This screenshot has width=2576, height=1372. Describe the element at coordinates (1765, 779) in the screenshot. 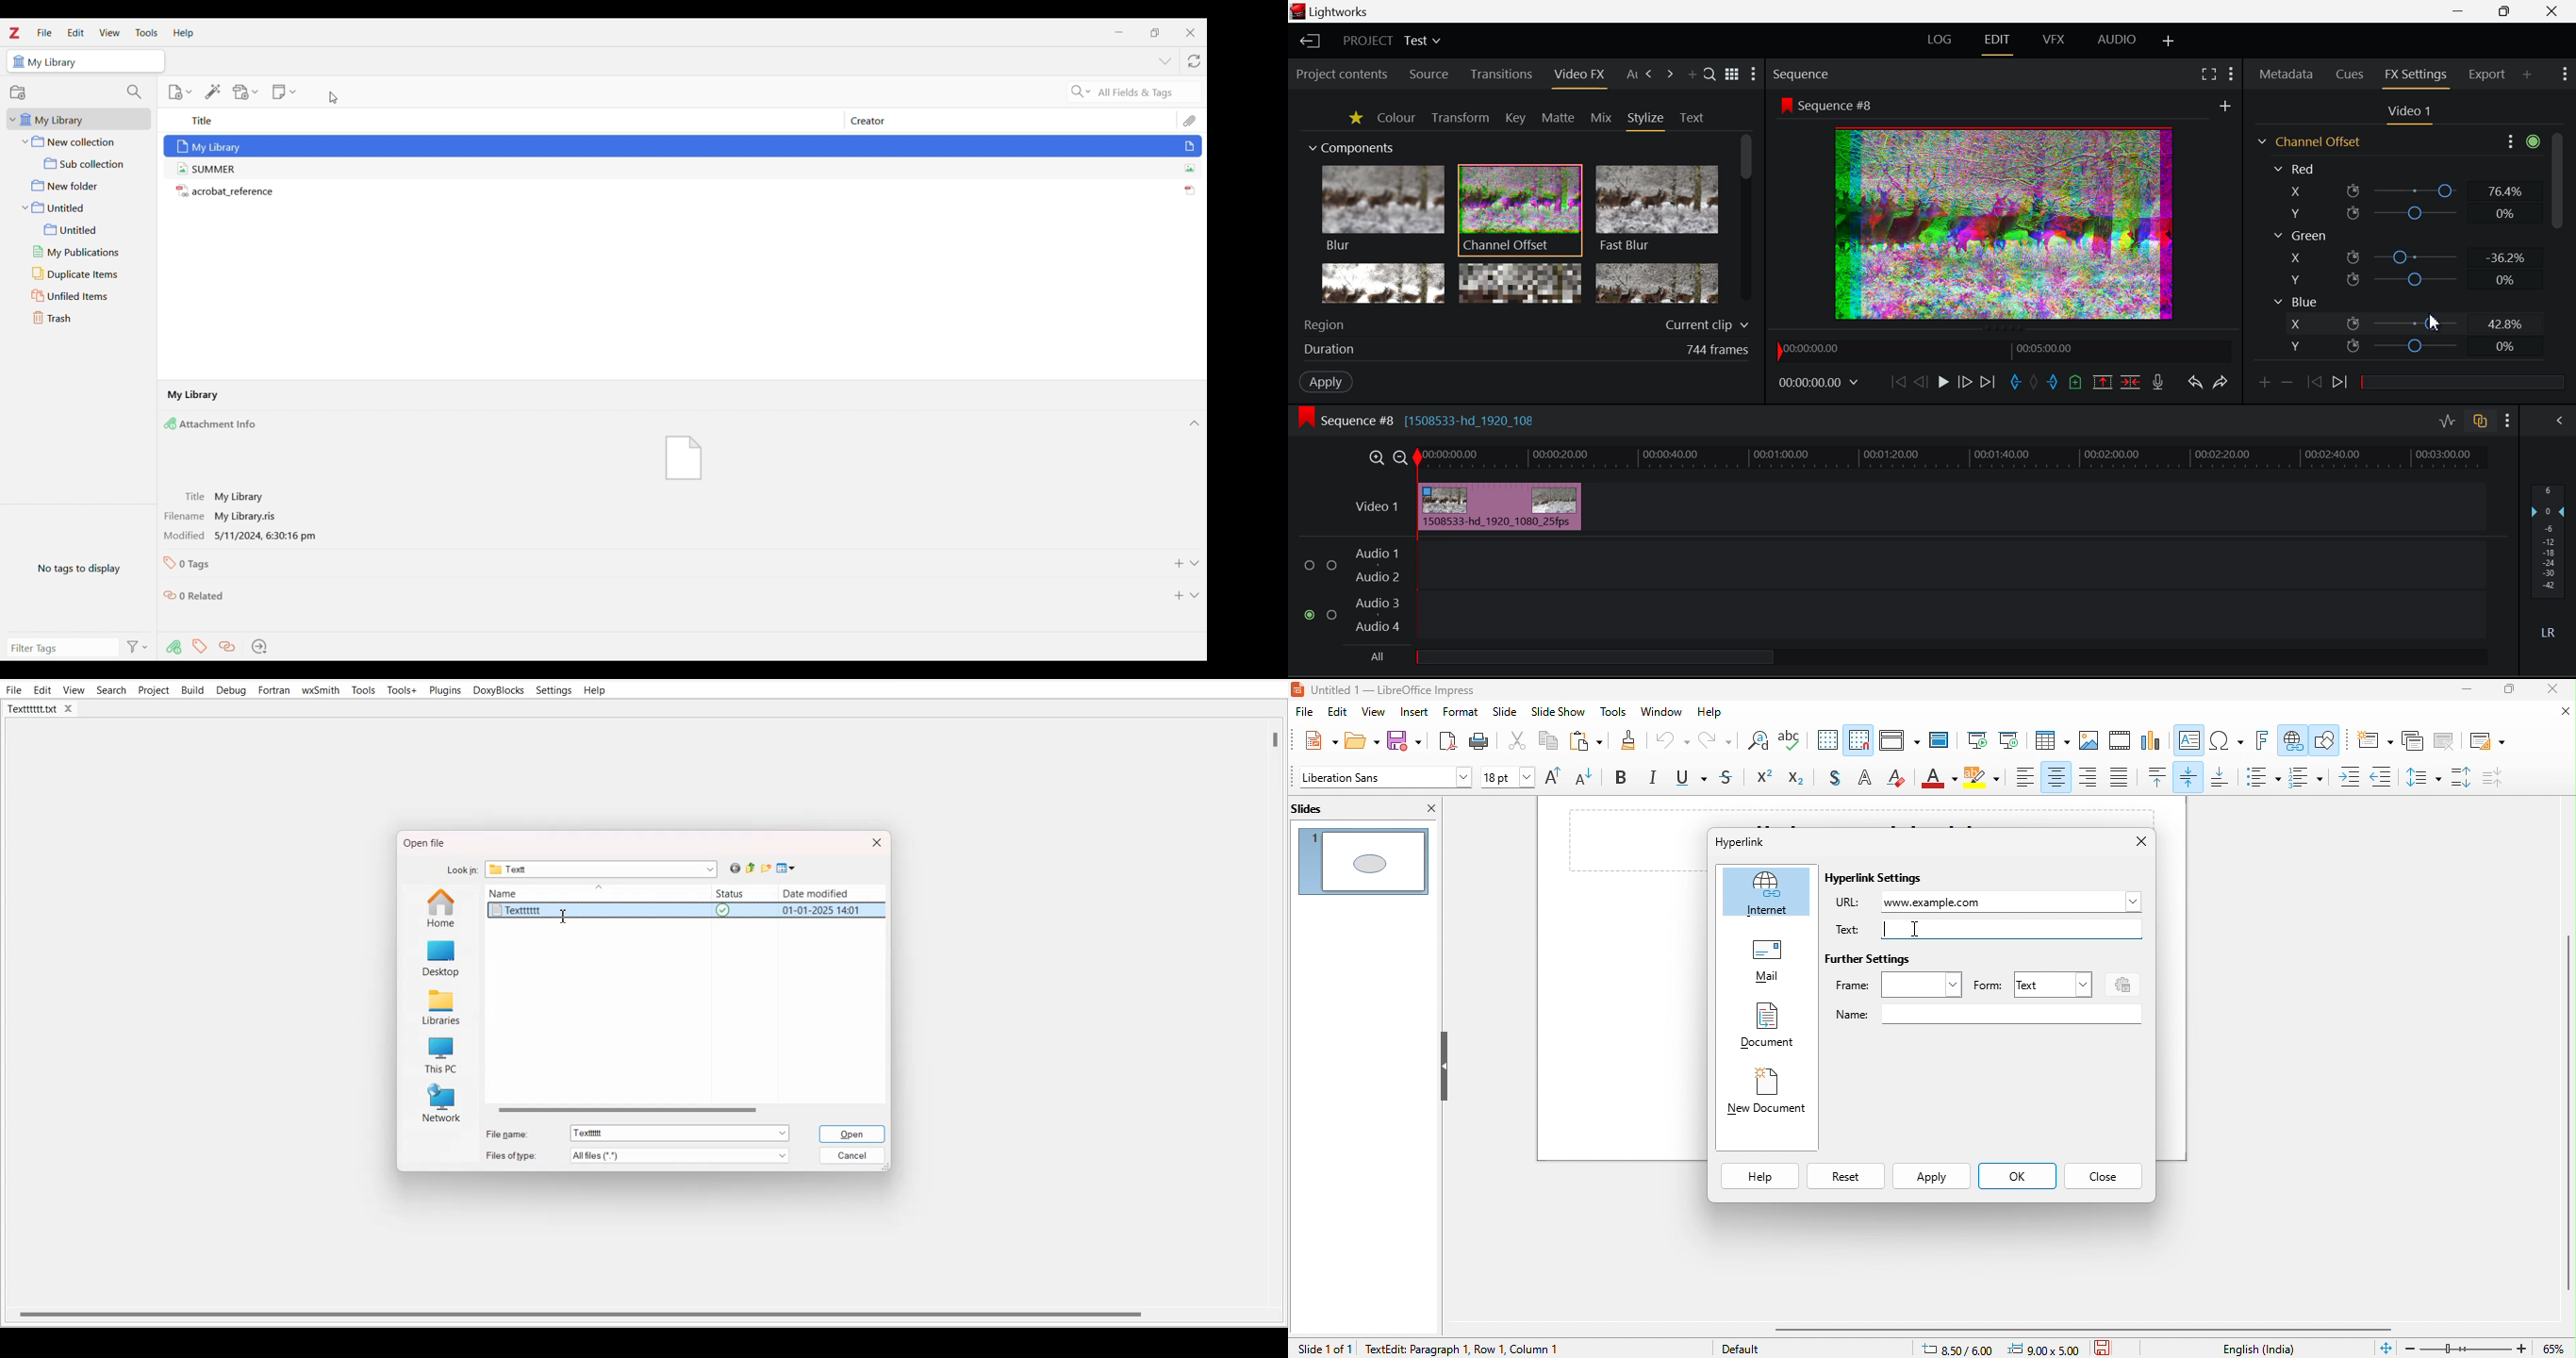

I see `superscript` at that location.